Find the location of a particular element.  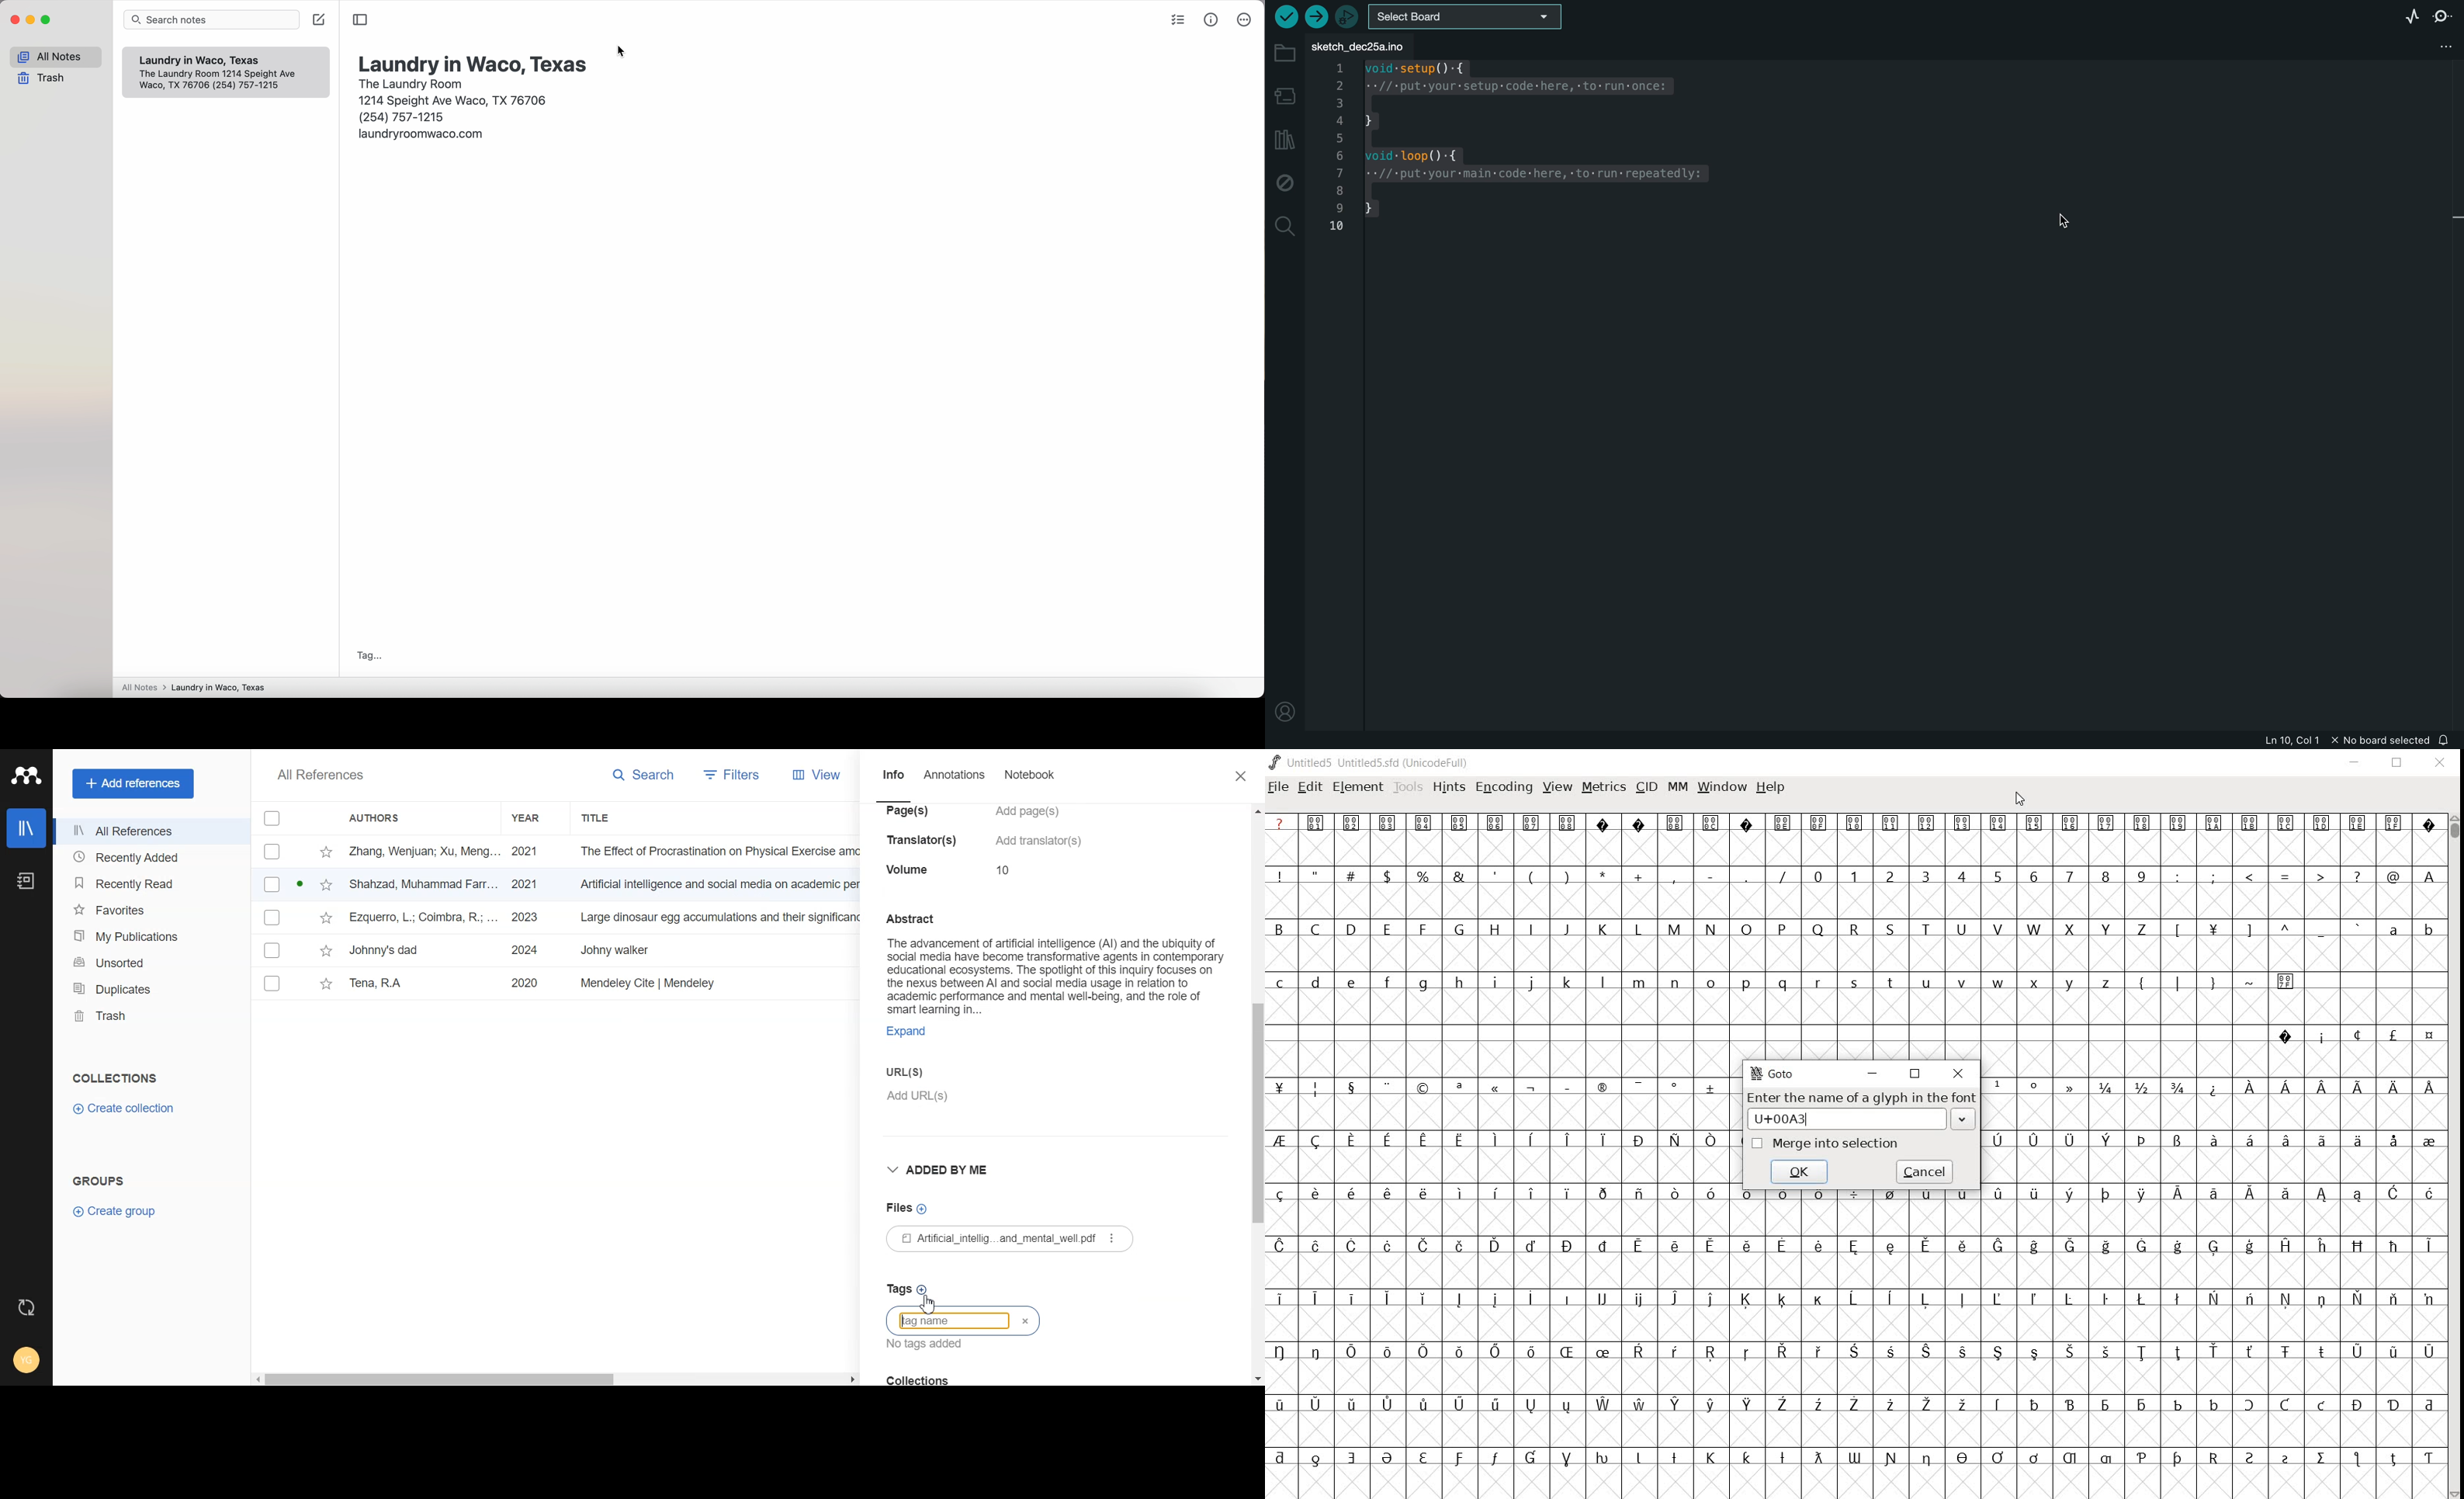

Symbol is located at coordinates (1782, 1198).